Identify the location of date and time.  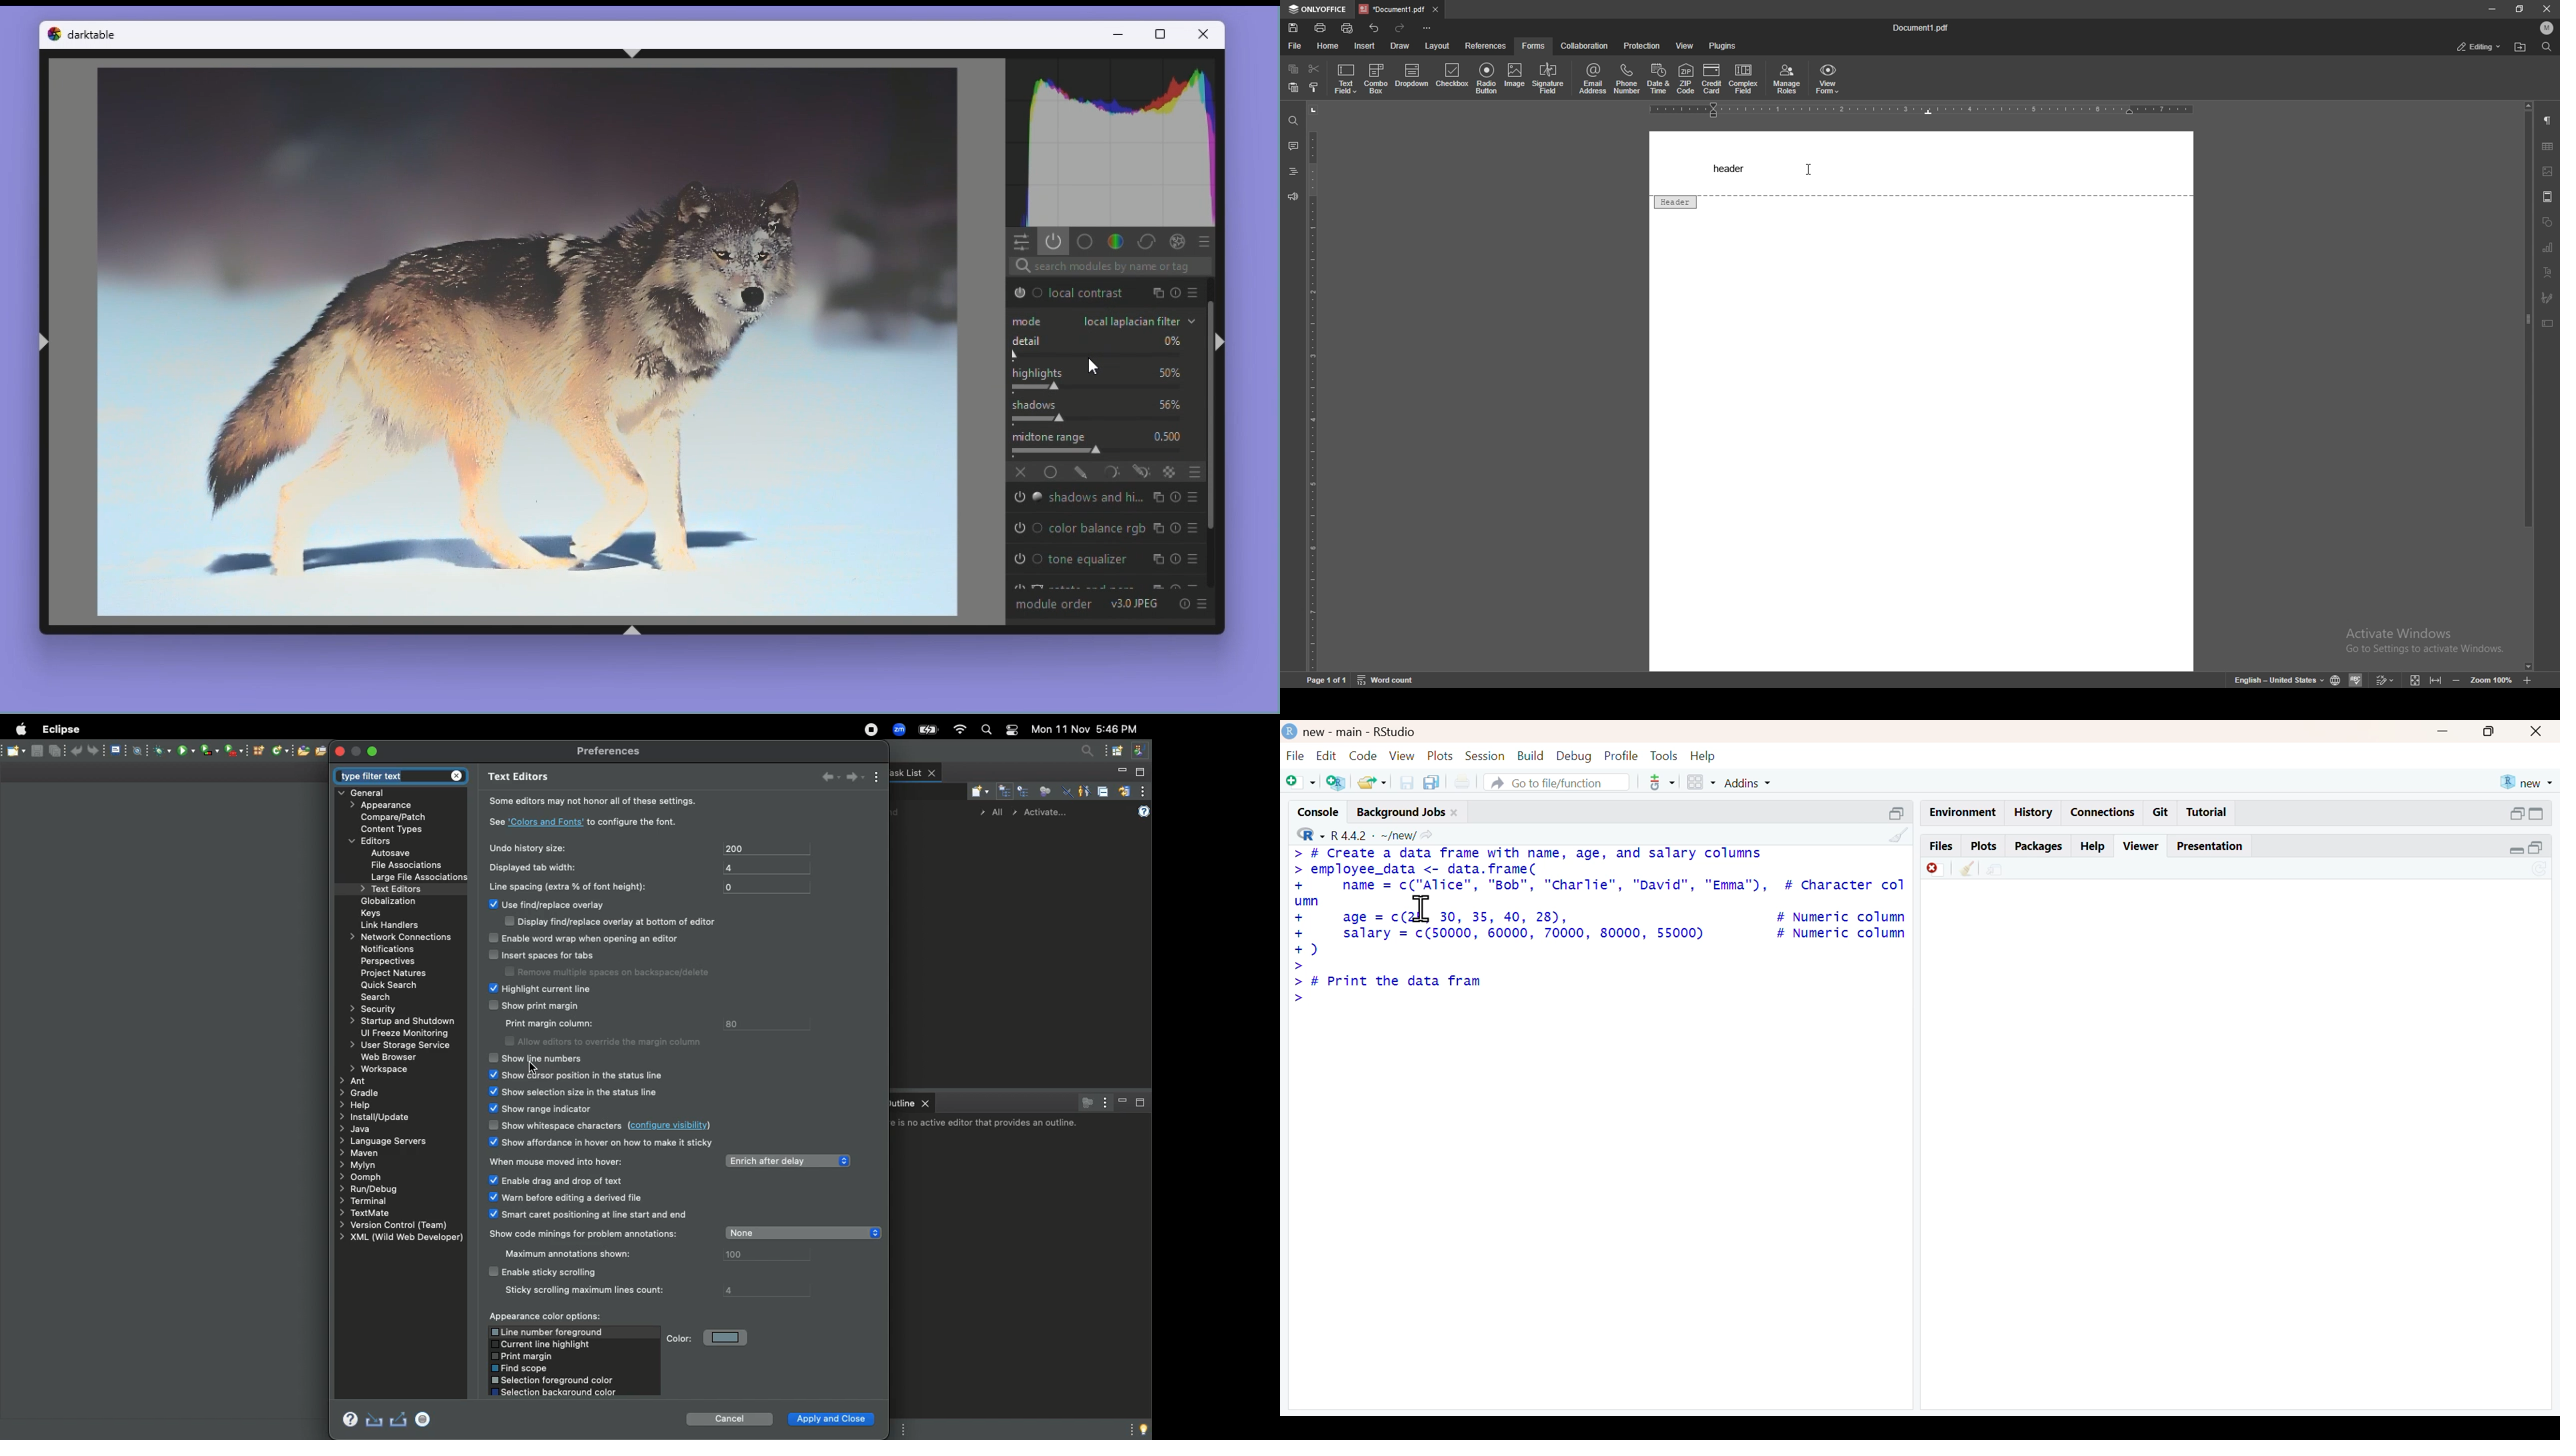
(1659, 80).